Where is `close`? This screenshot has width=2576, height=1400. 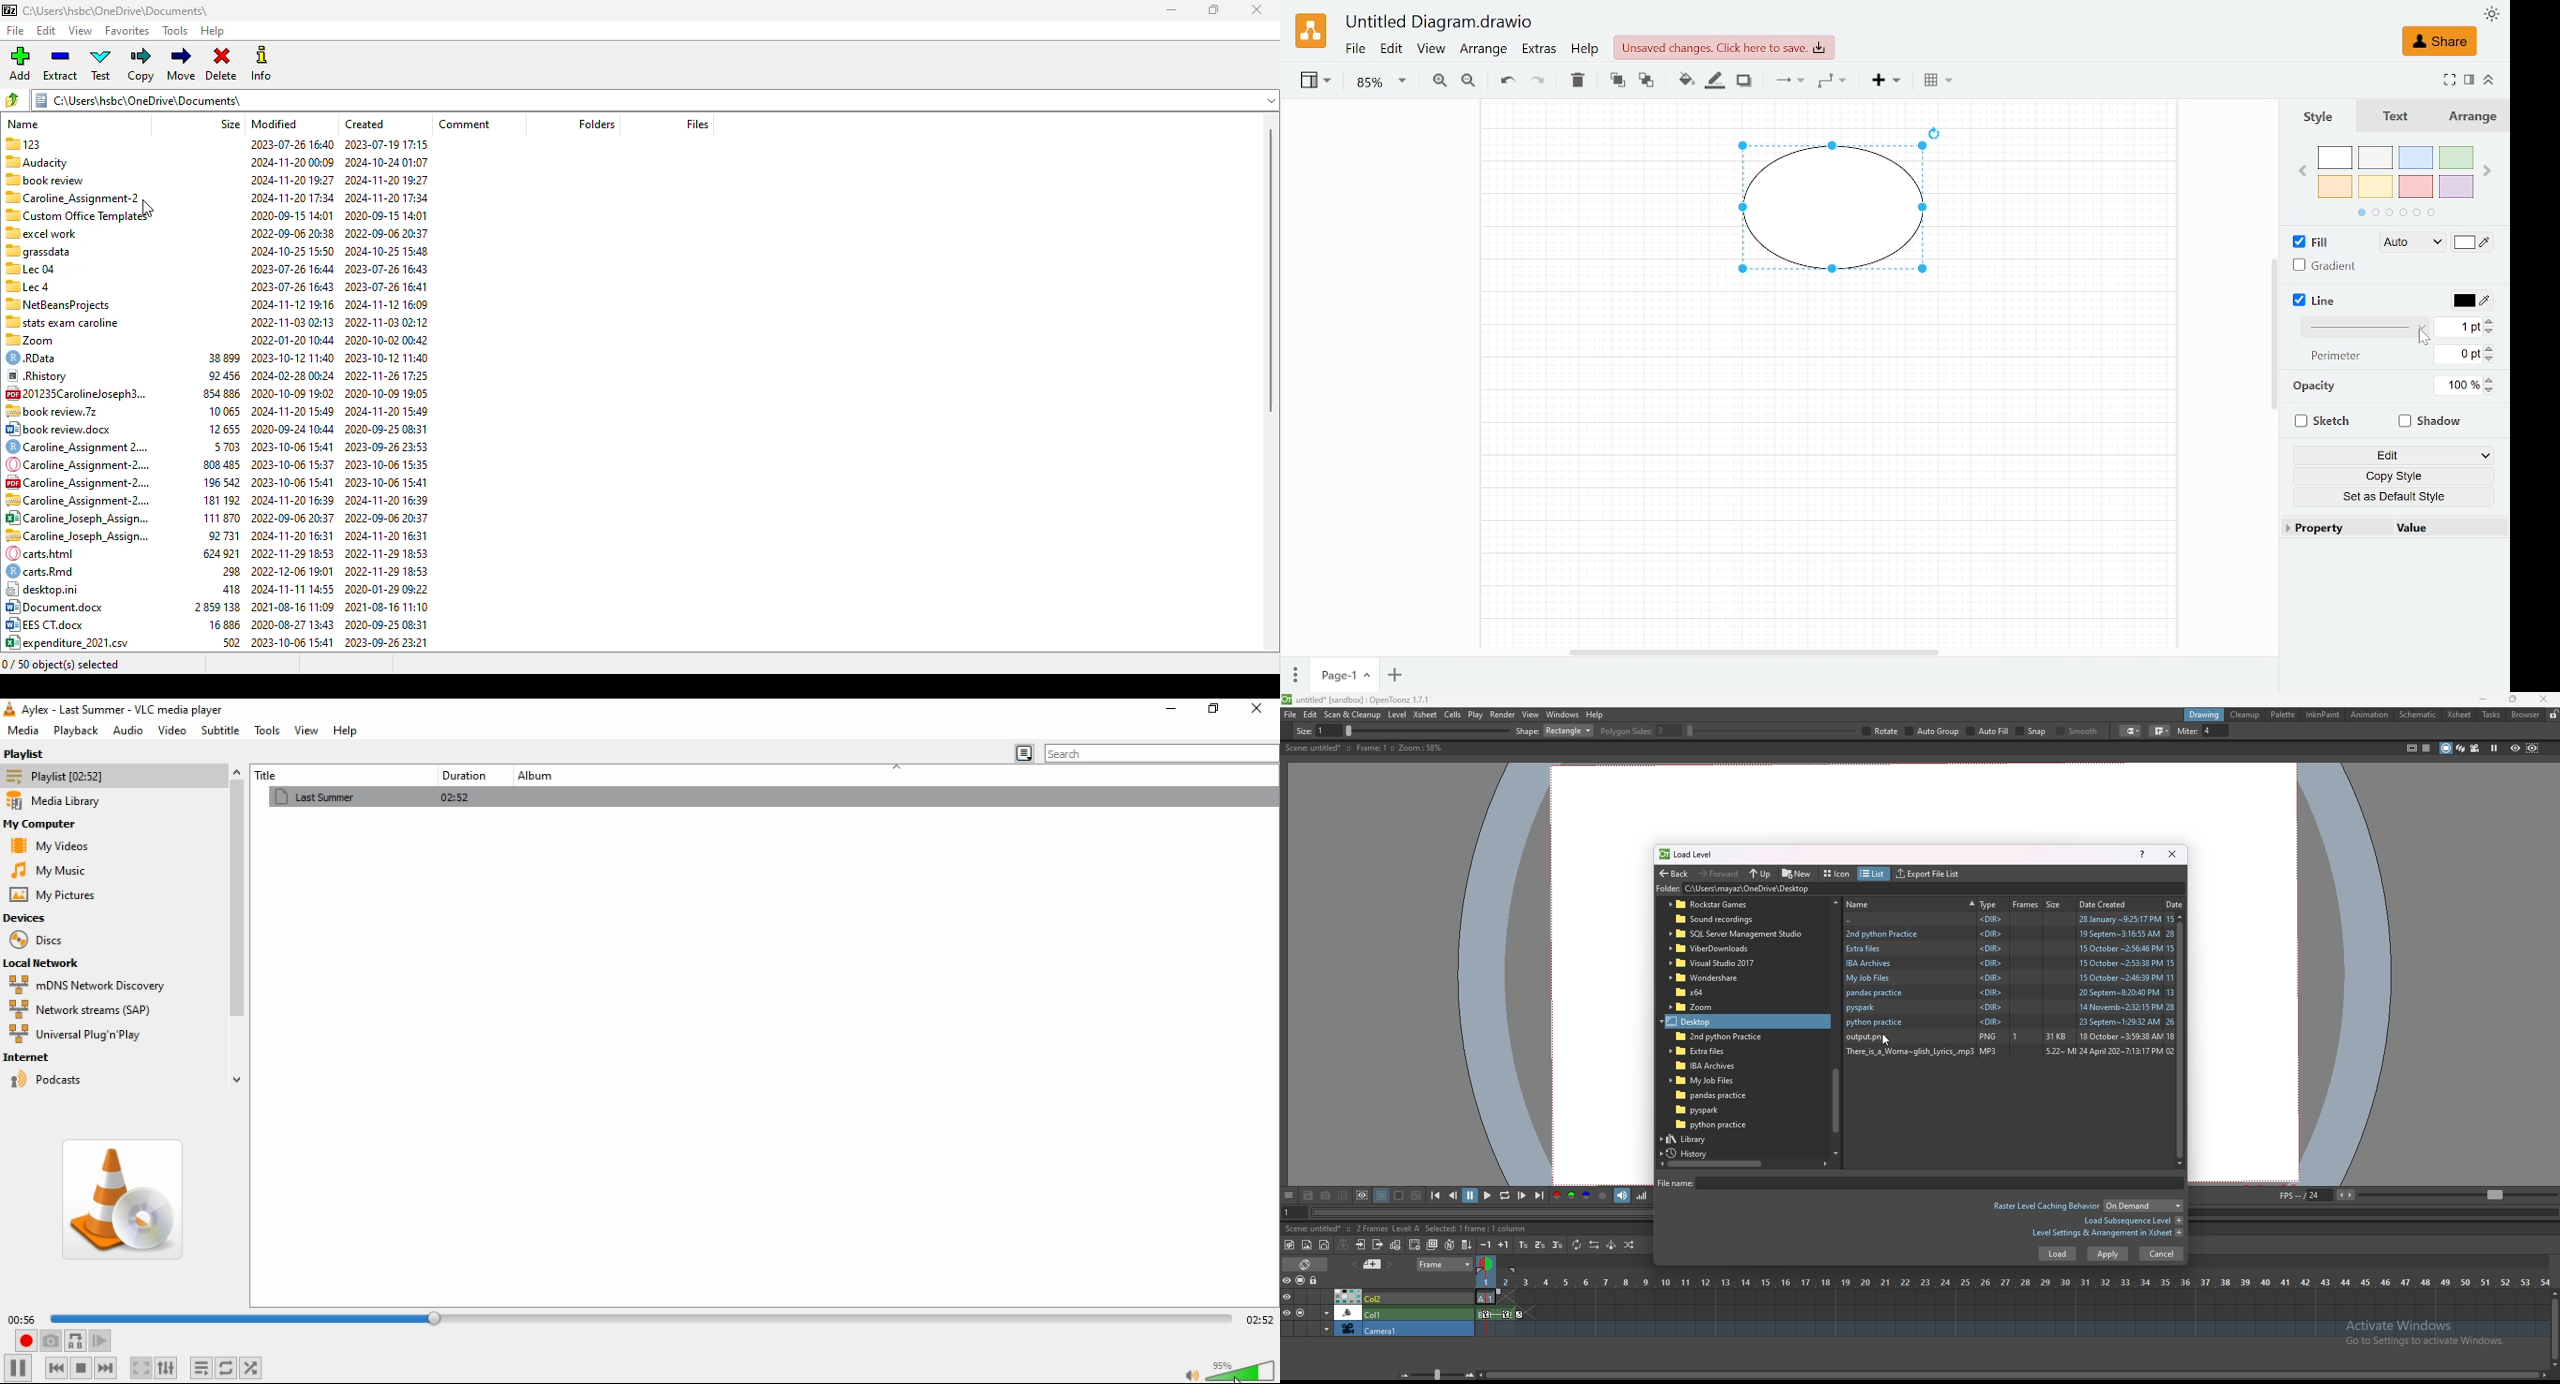 close is located at coordinates (1258, 9).